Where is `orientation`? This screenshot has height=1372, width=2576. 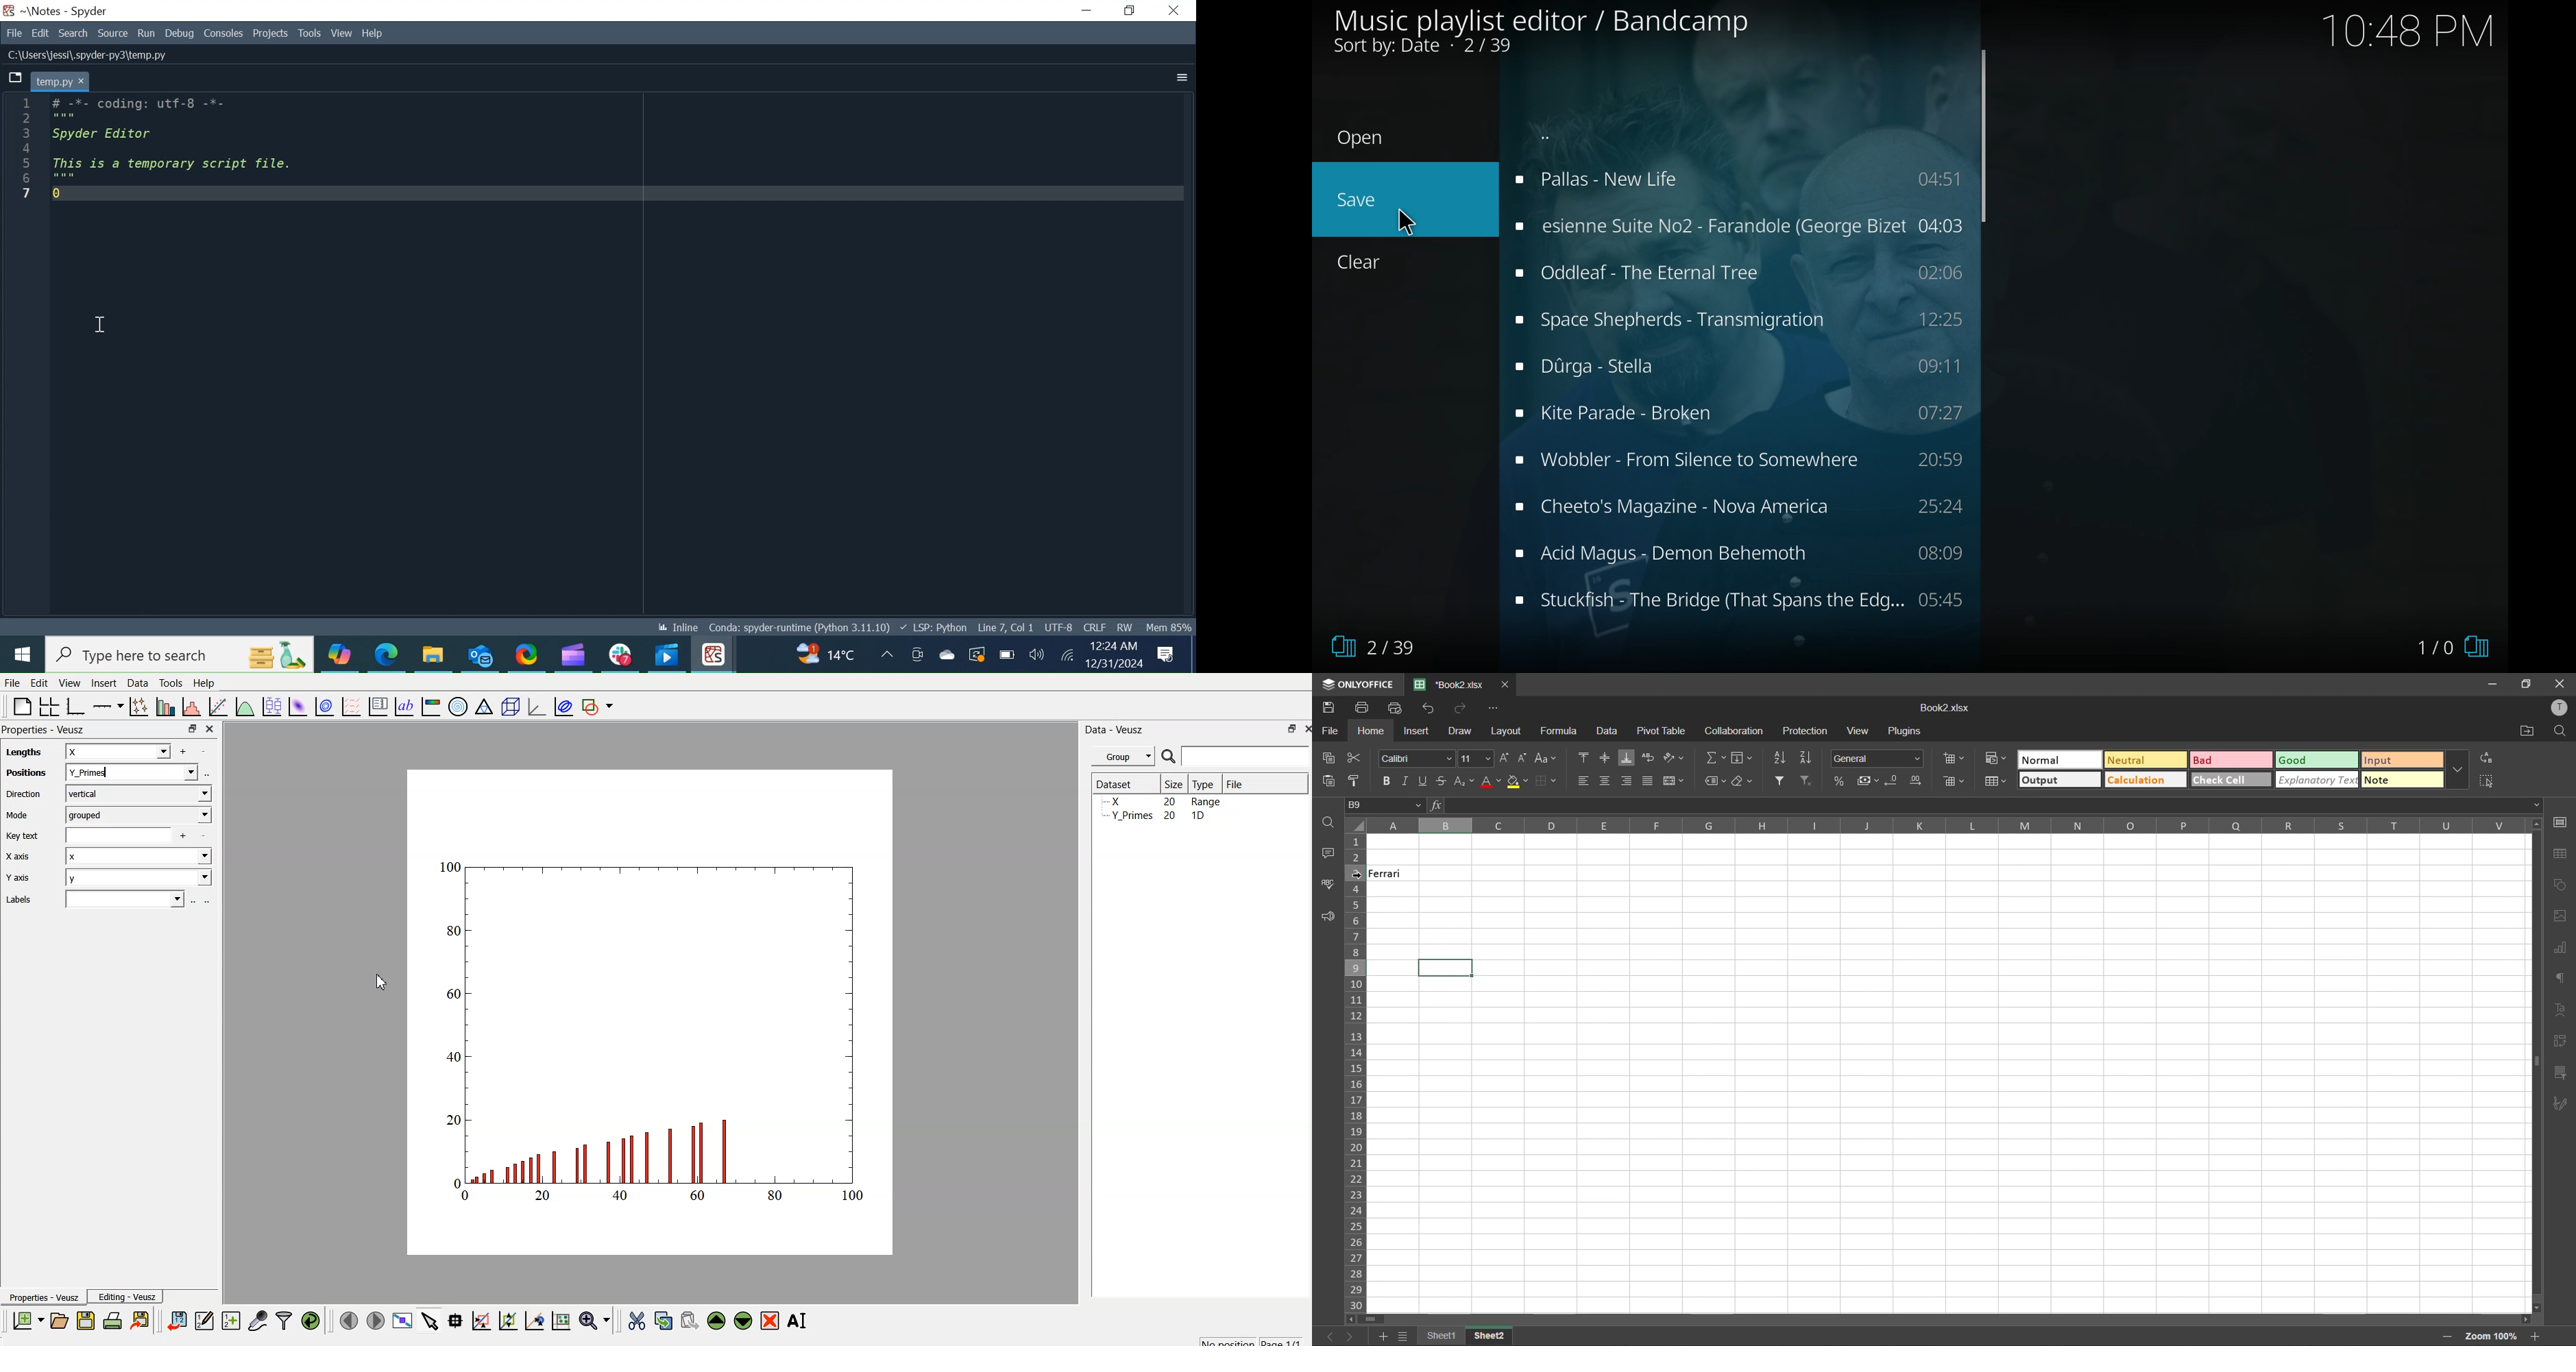 orientation is located at coordinates (1678, 756).